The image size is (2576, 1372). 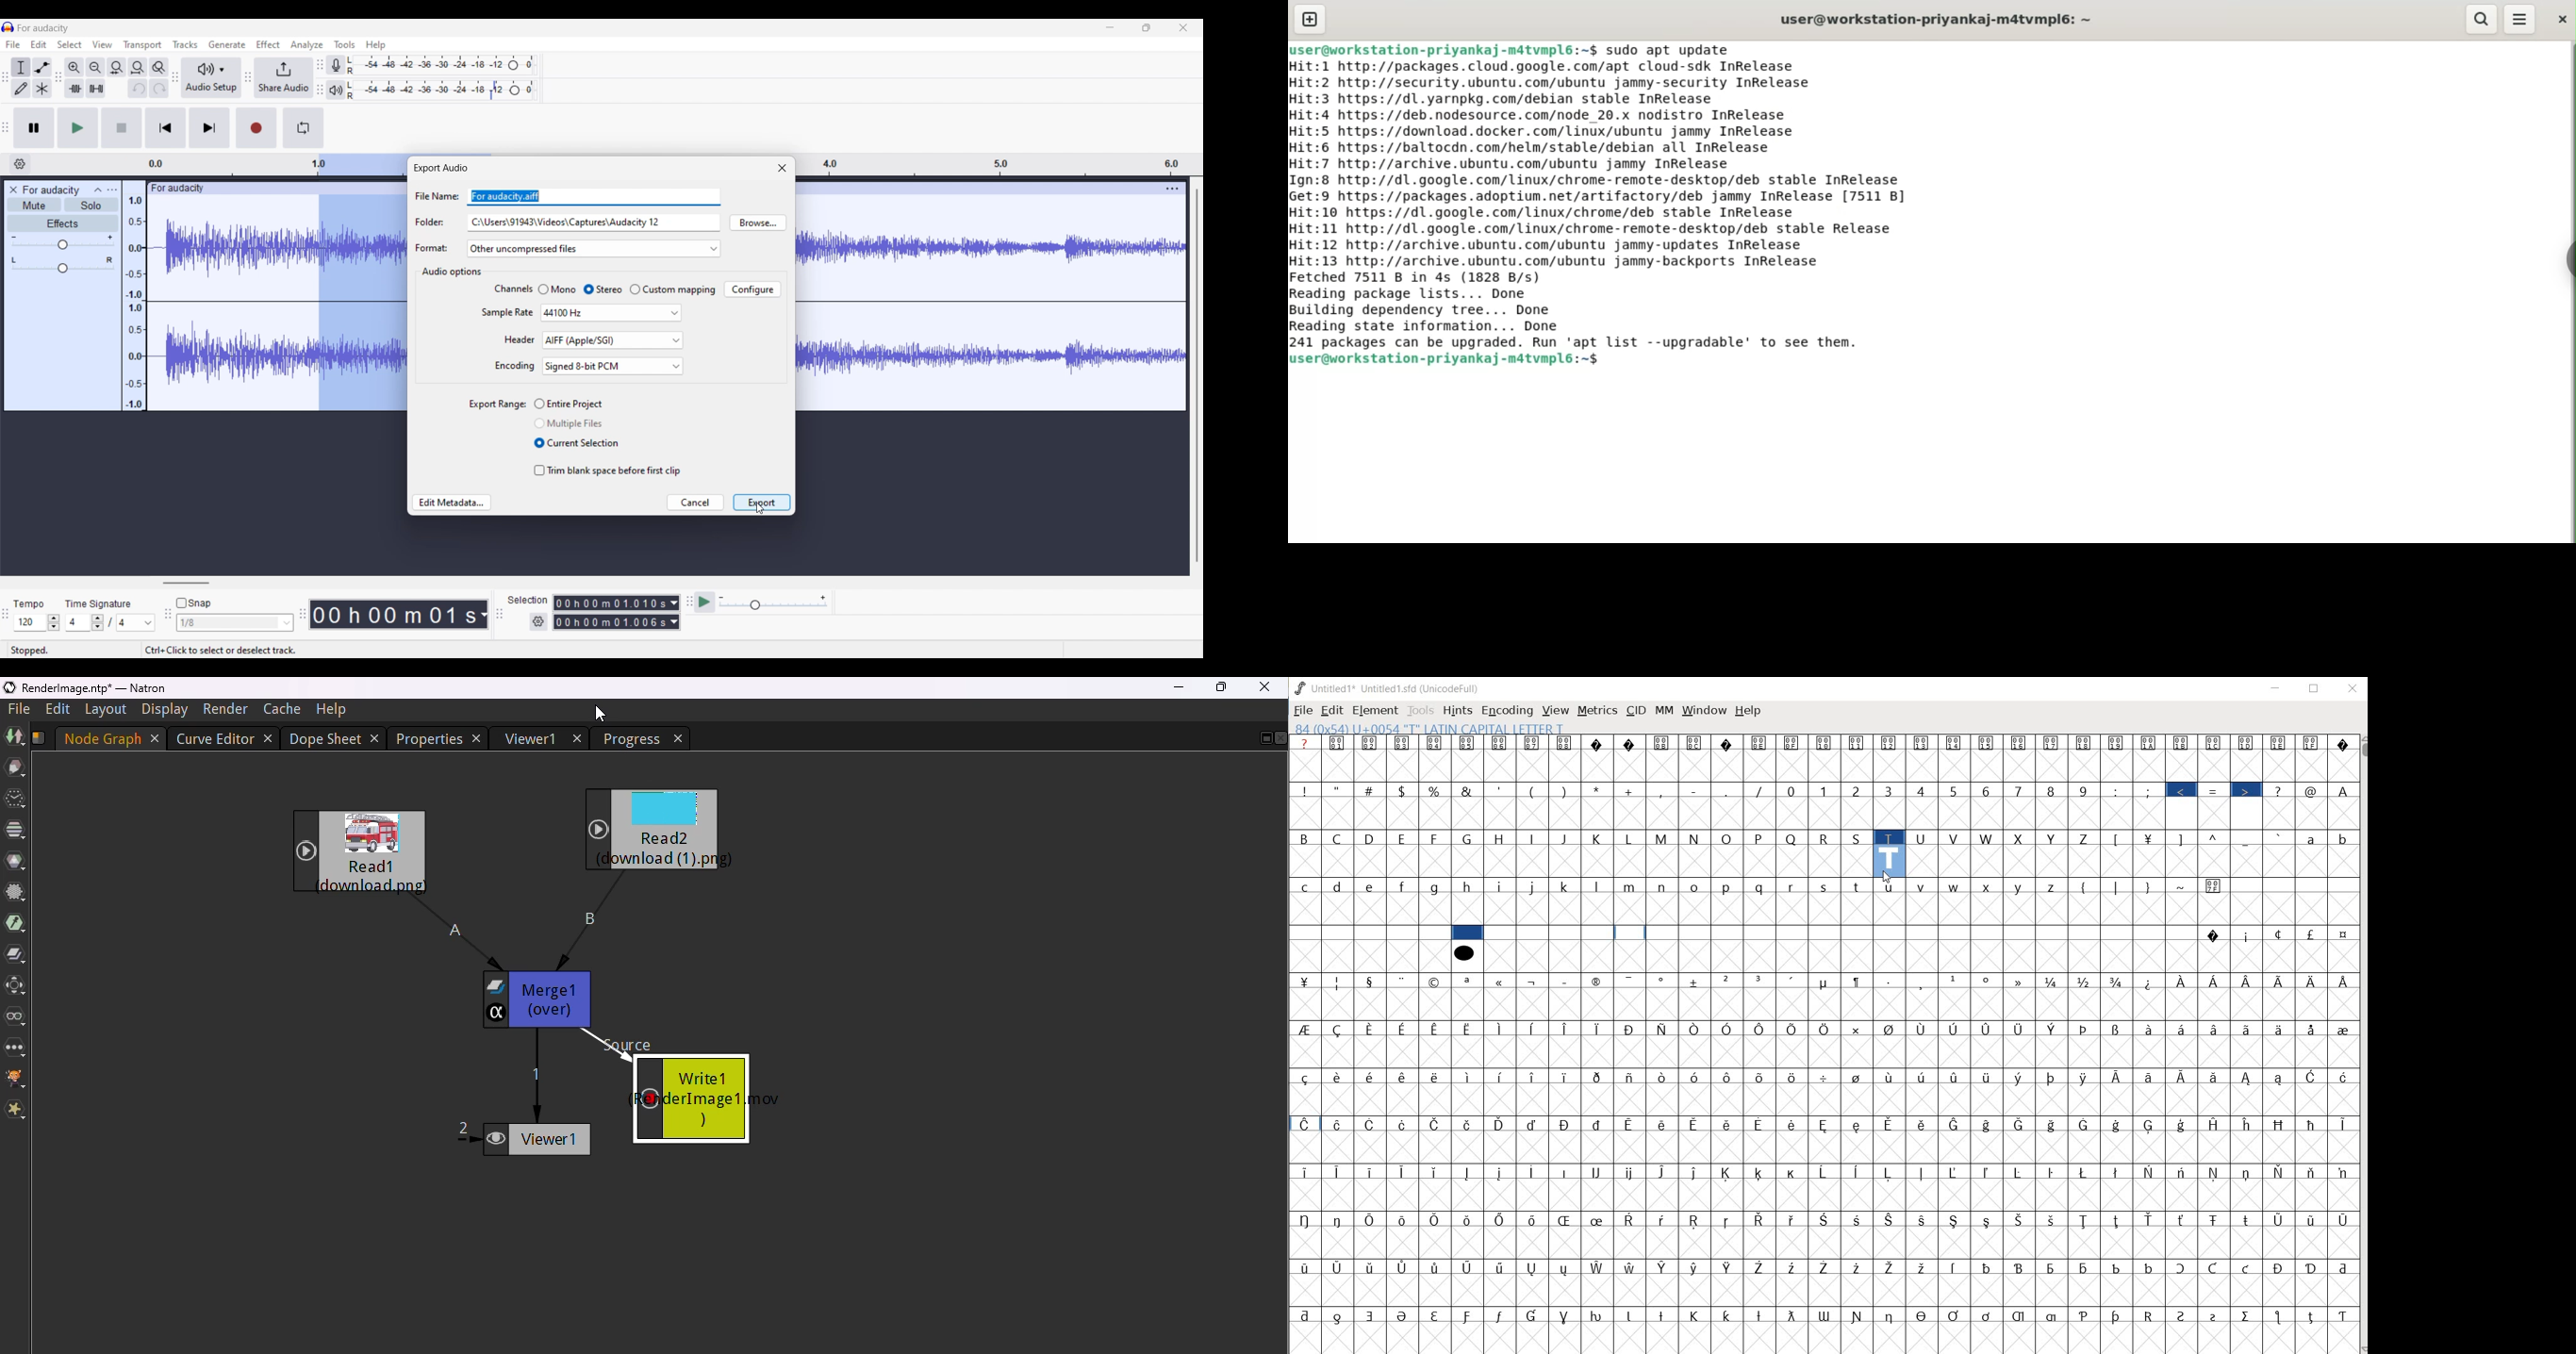 What do you see at coordinates (2247, 839) in the screenshot?
I see `_` at bounding box center [2247, 839].